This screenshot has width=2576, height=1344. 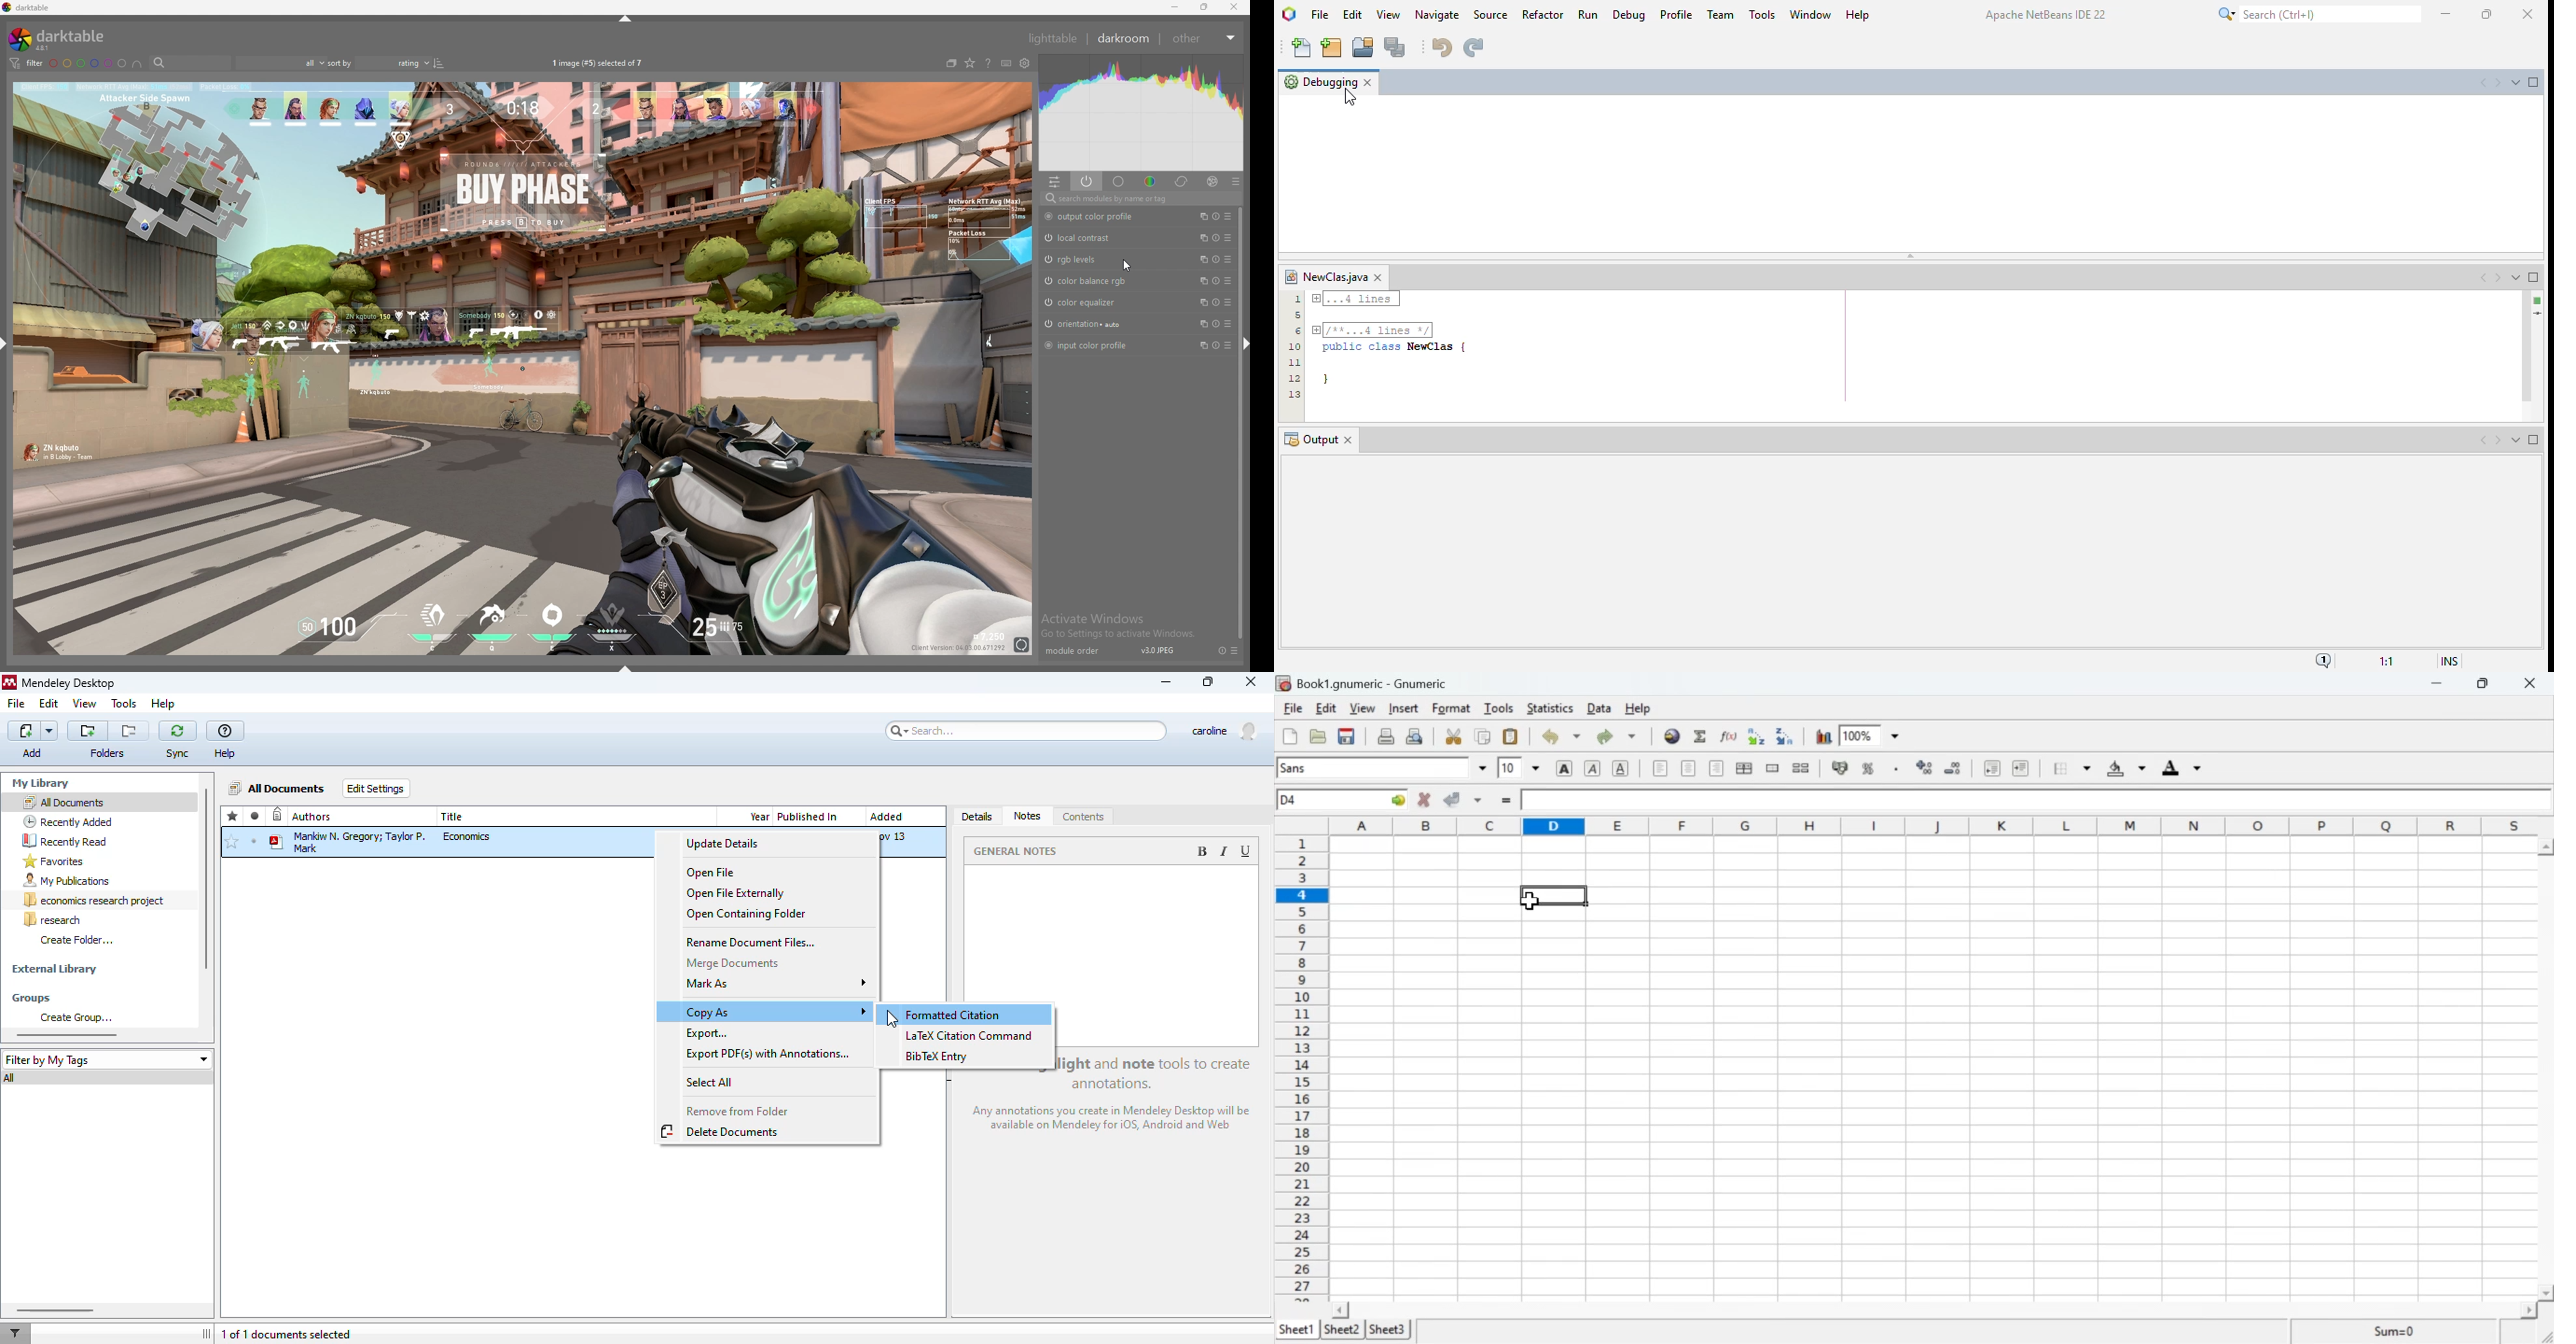 What do you see at coordinates (772, 1054) in the screenshot?
I see `export PDF(s) with annotations` at bounding box center [772, 1054].